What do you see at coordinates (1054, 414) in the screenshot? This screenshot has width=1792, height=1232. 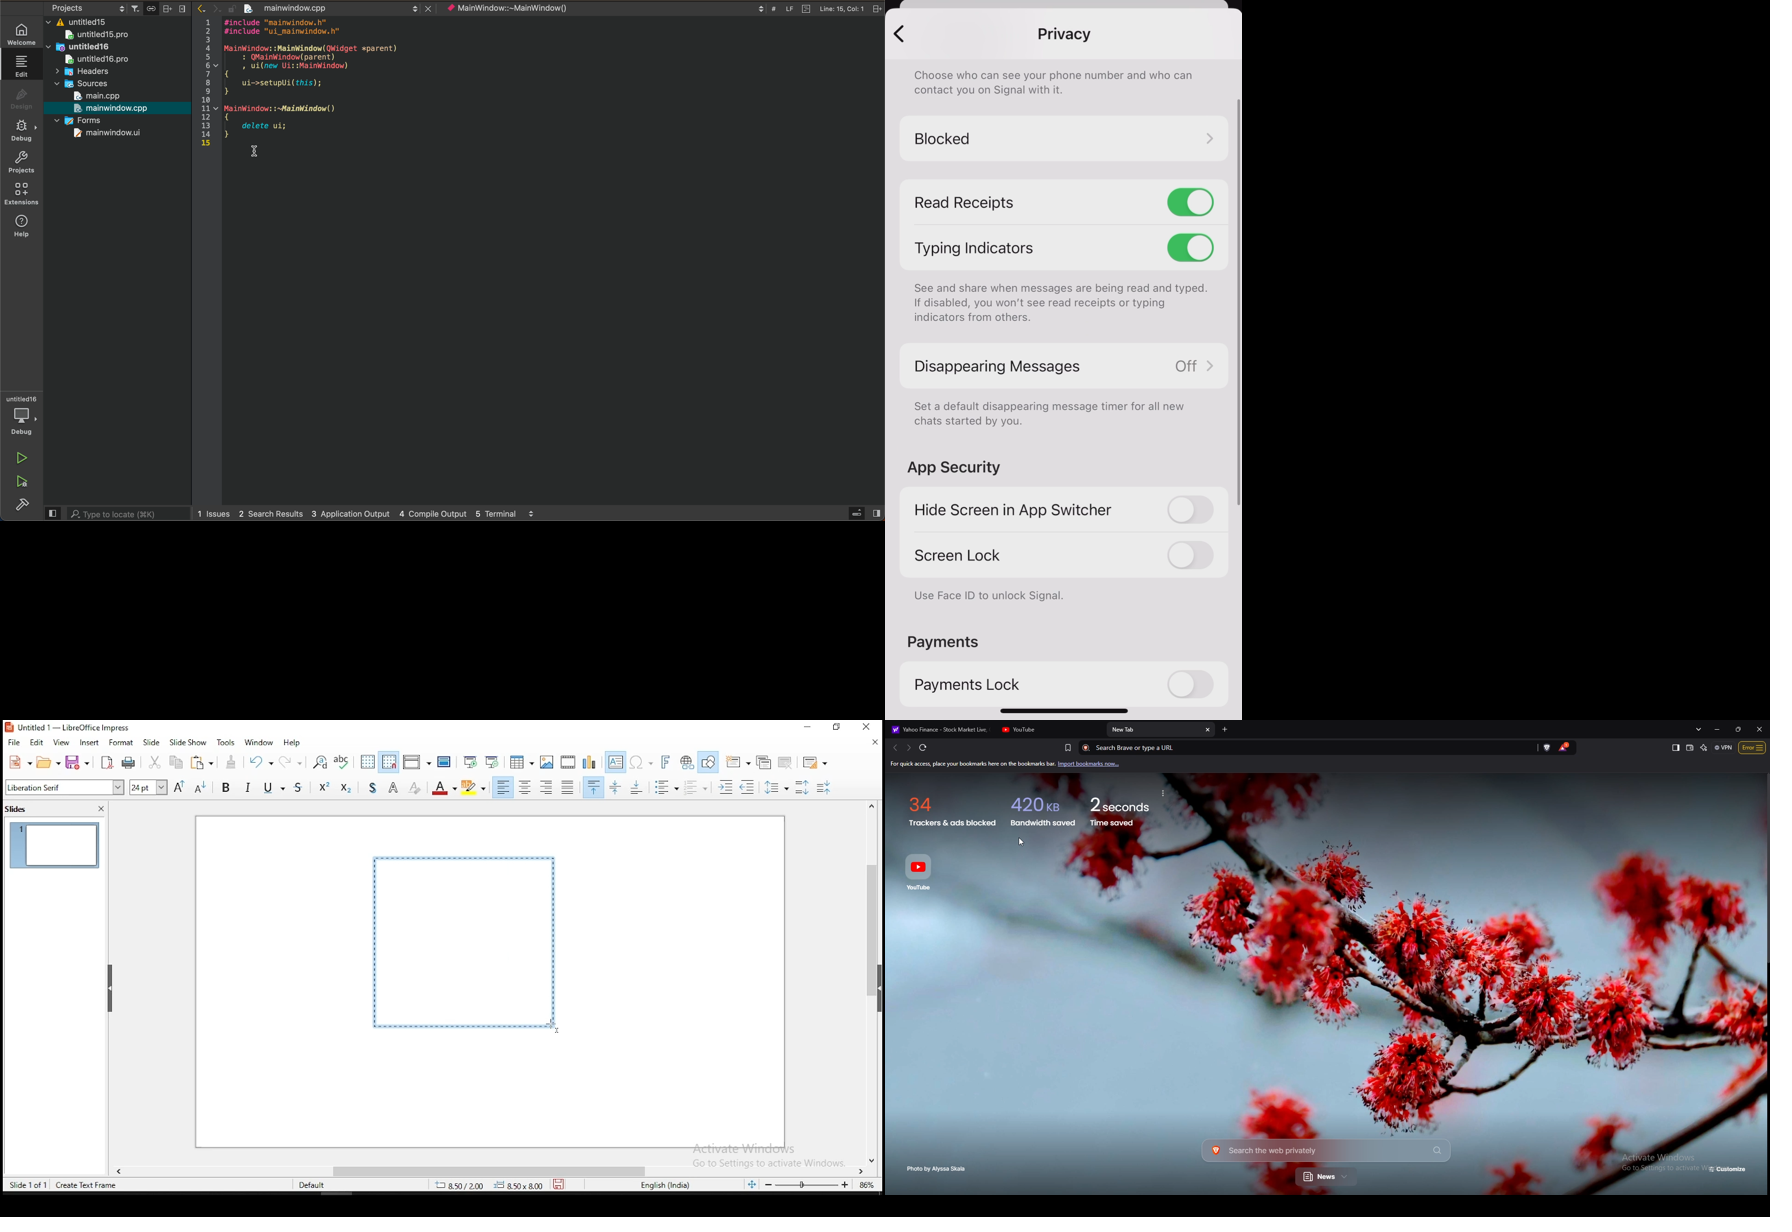 I see `informative text` at bounding box center [1054, 414].